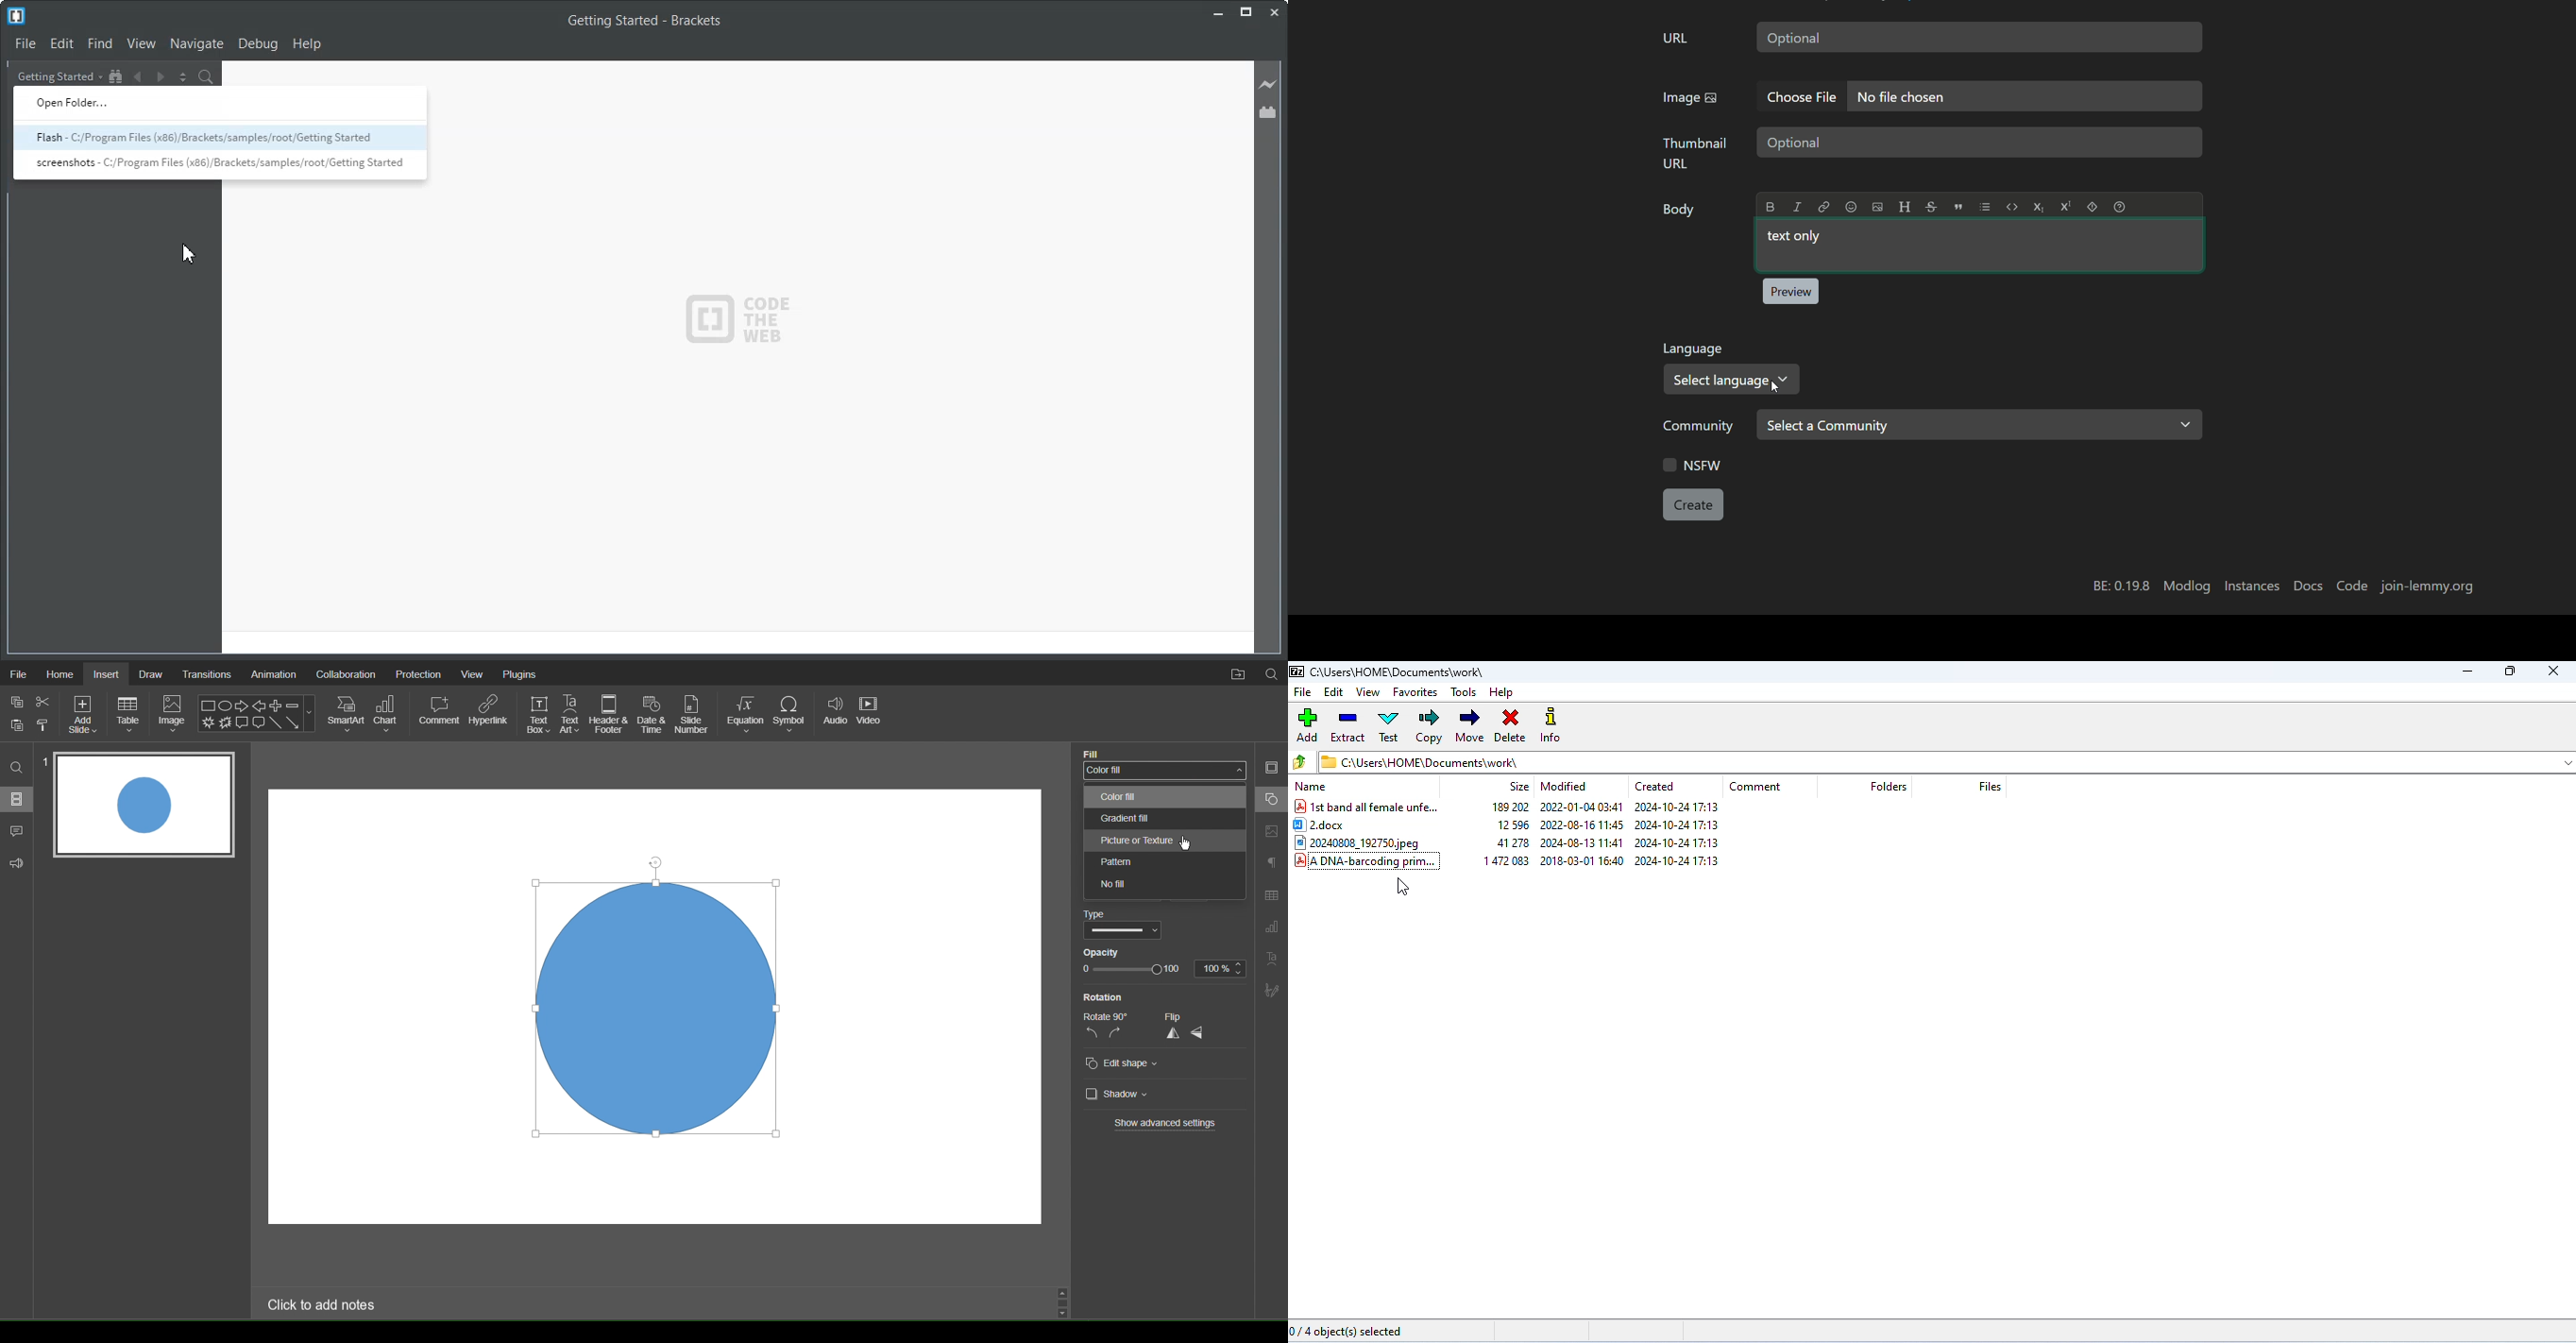 Image resolution: width=2576 pixels, height=1344 pixels. I want to click on Navigate, so click(197, 45).